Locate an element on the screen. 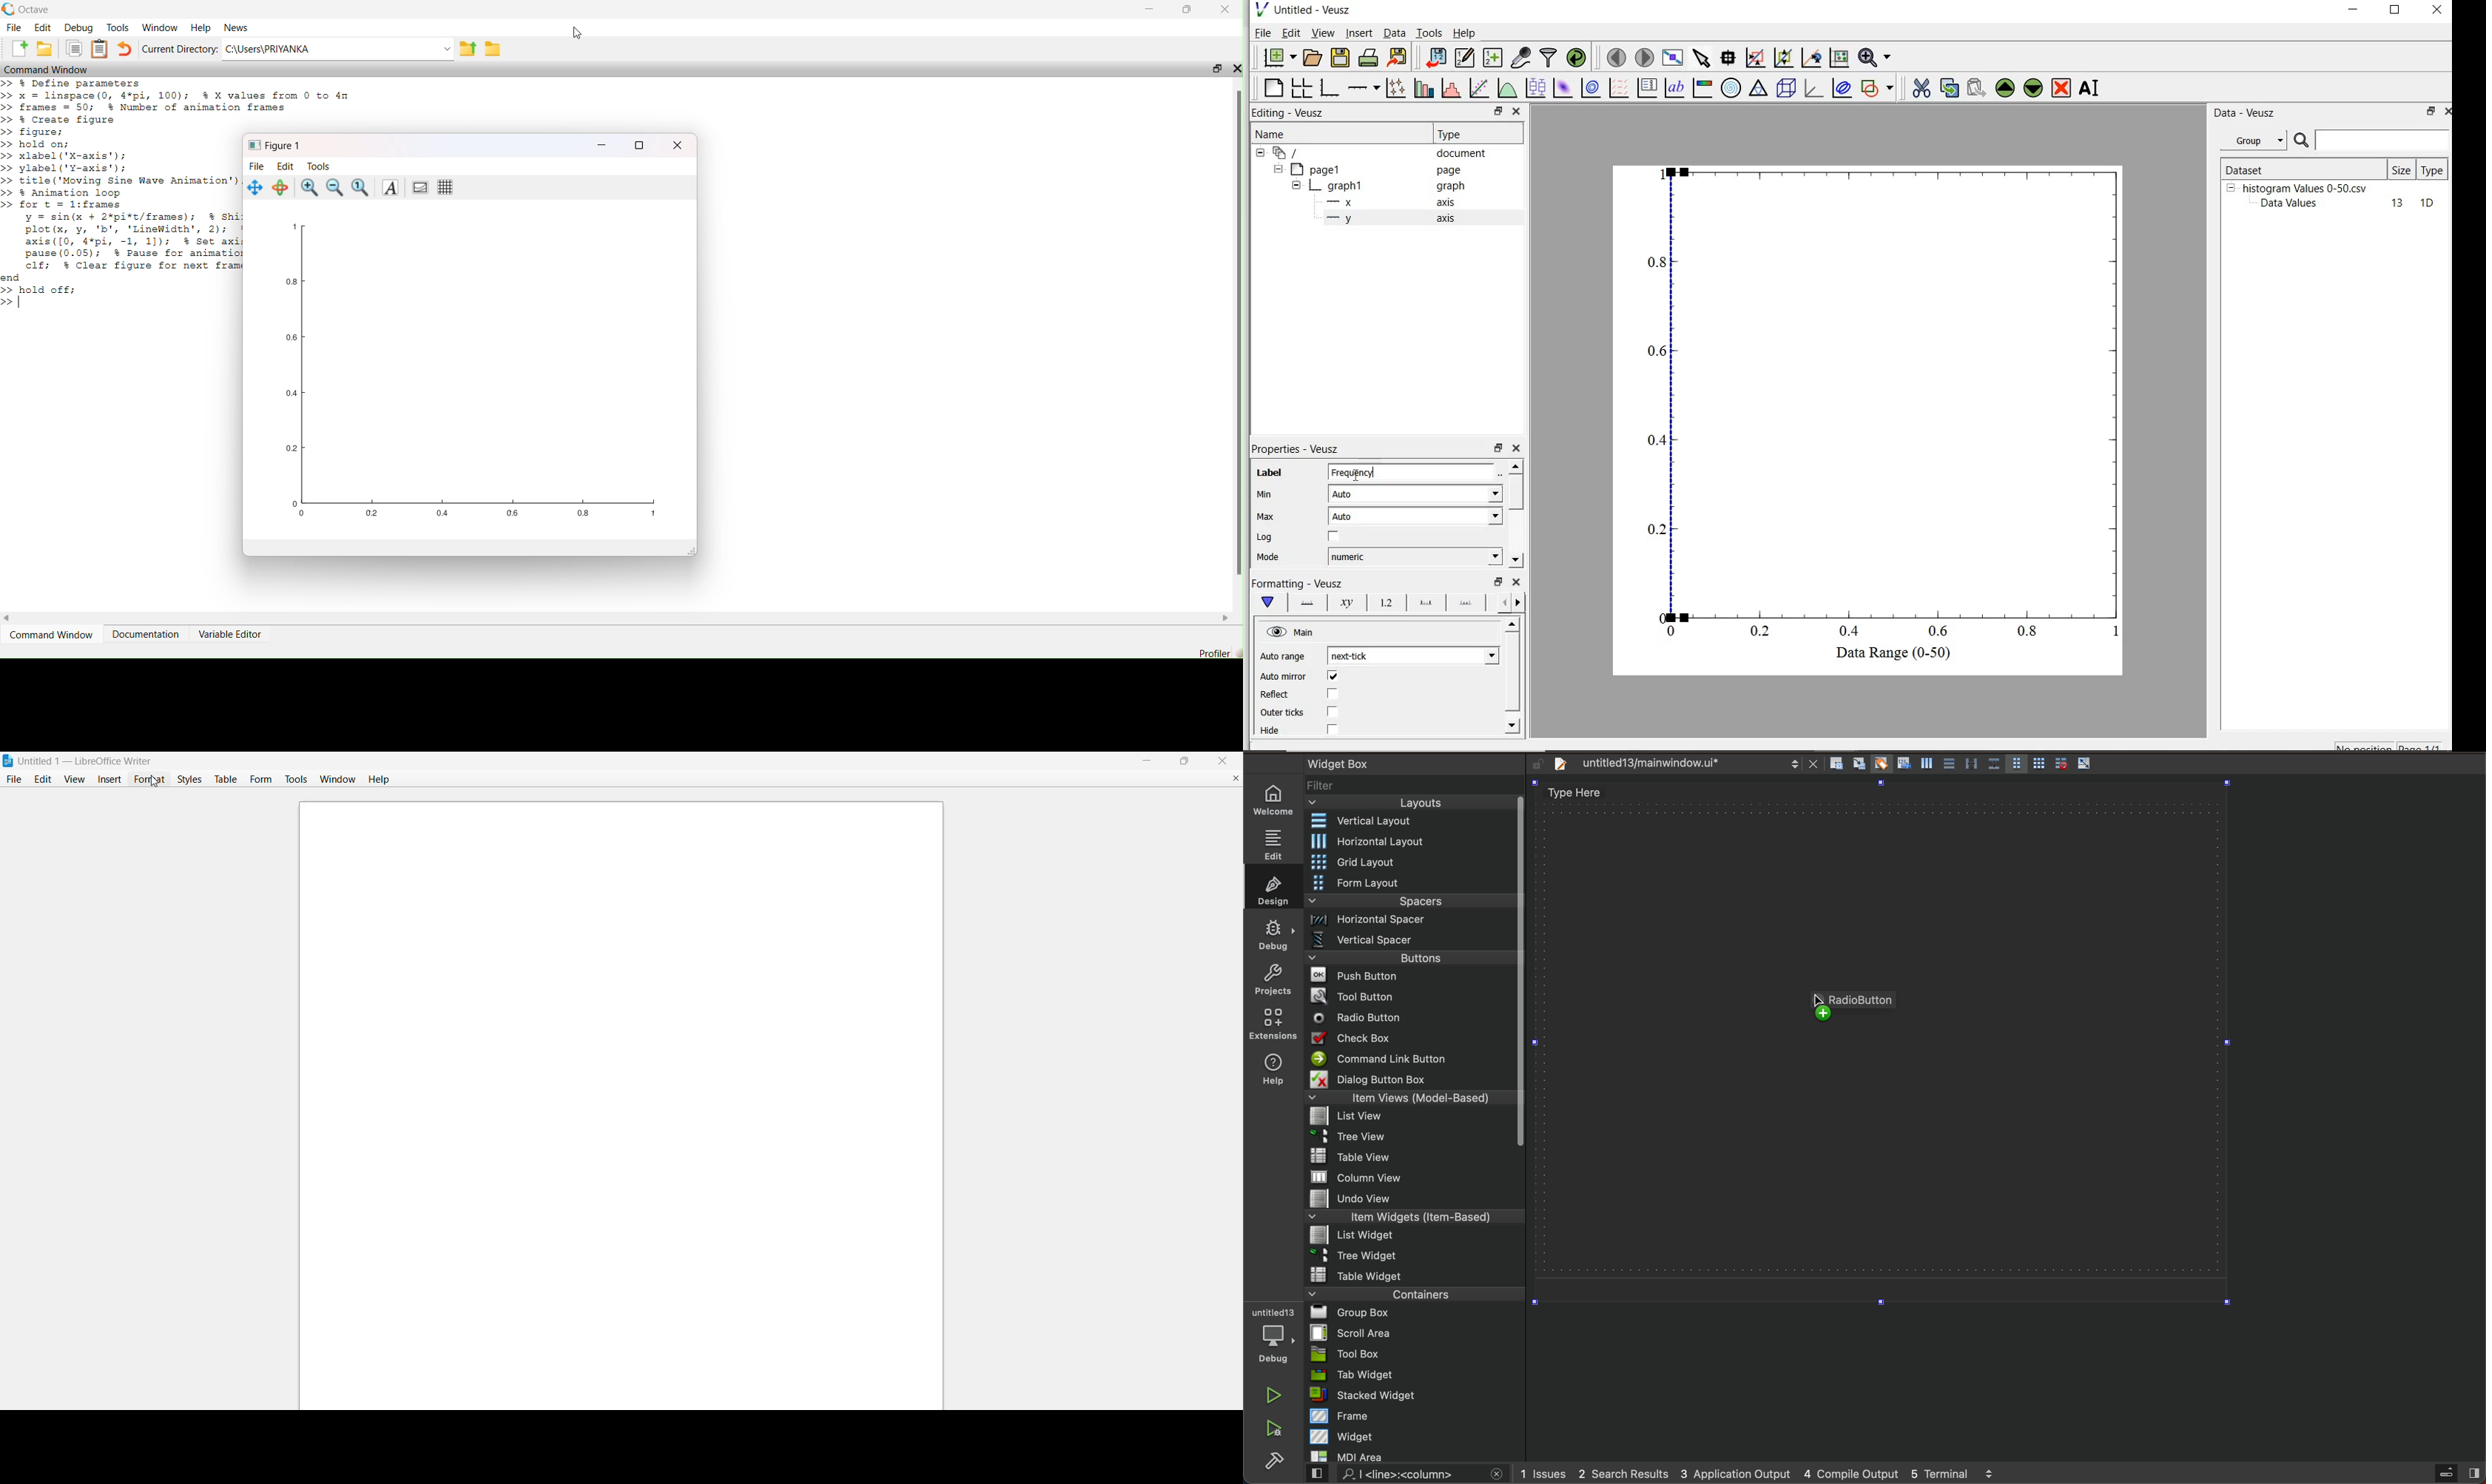 This screenshot has height=1484, width=2492. close is located at coordinates (681, 148).